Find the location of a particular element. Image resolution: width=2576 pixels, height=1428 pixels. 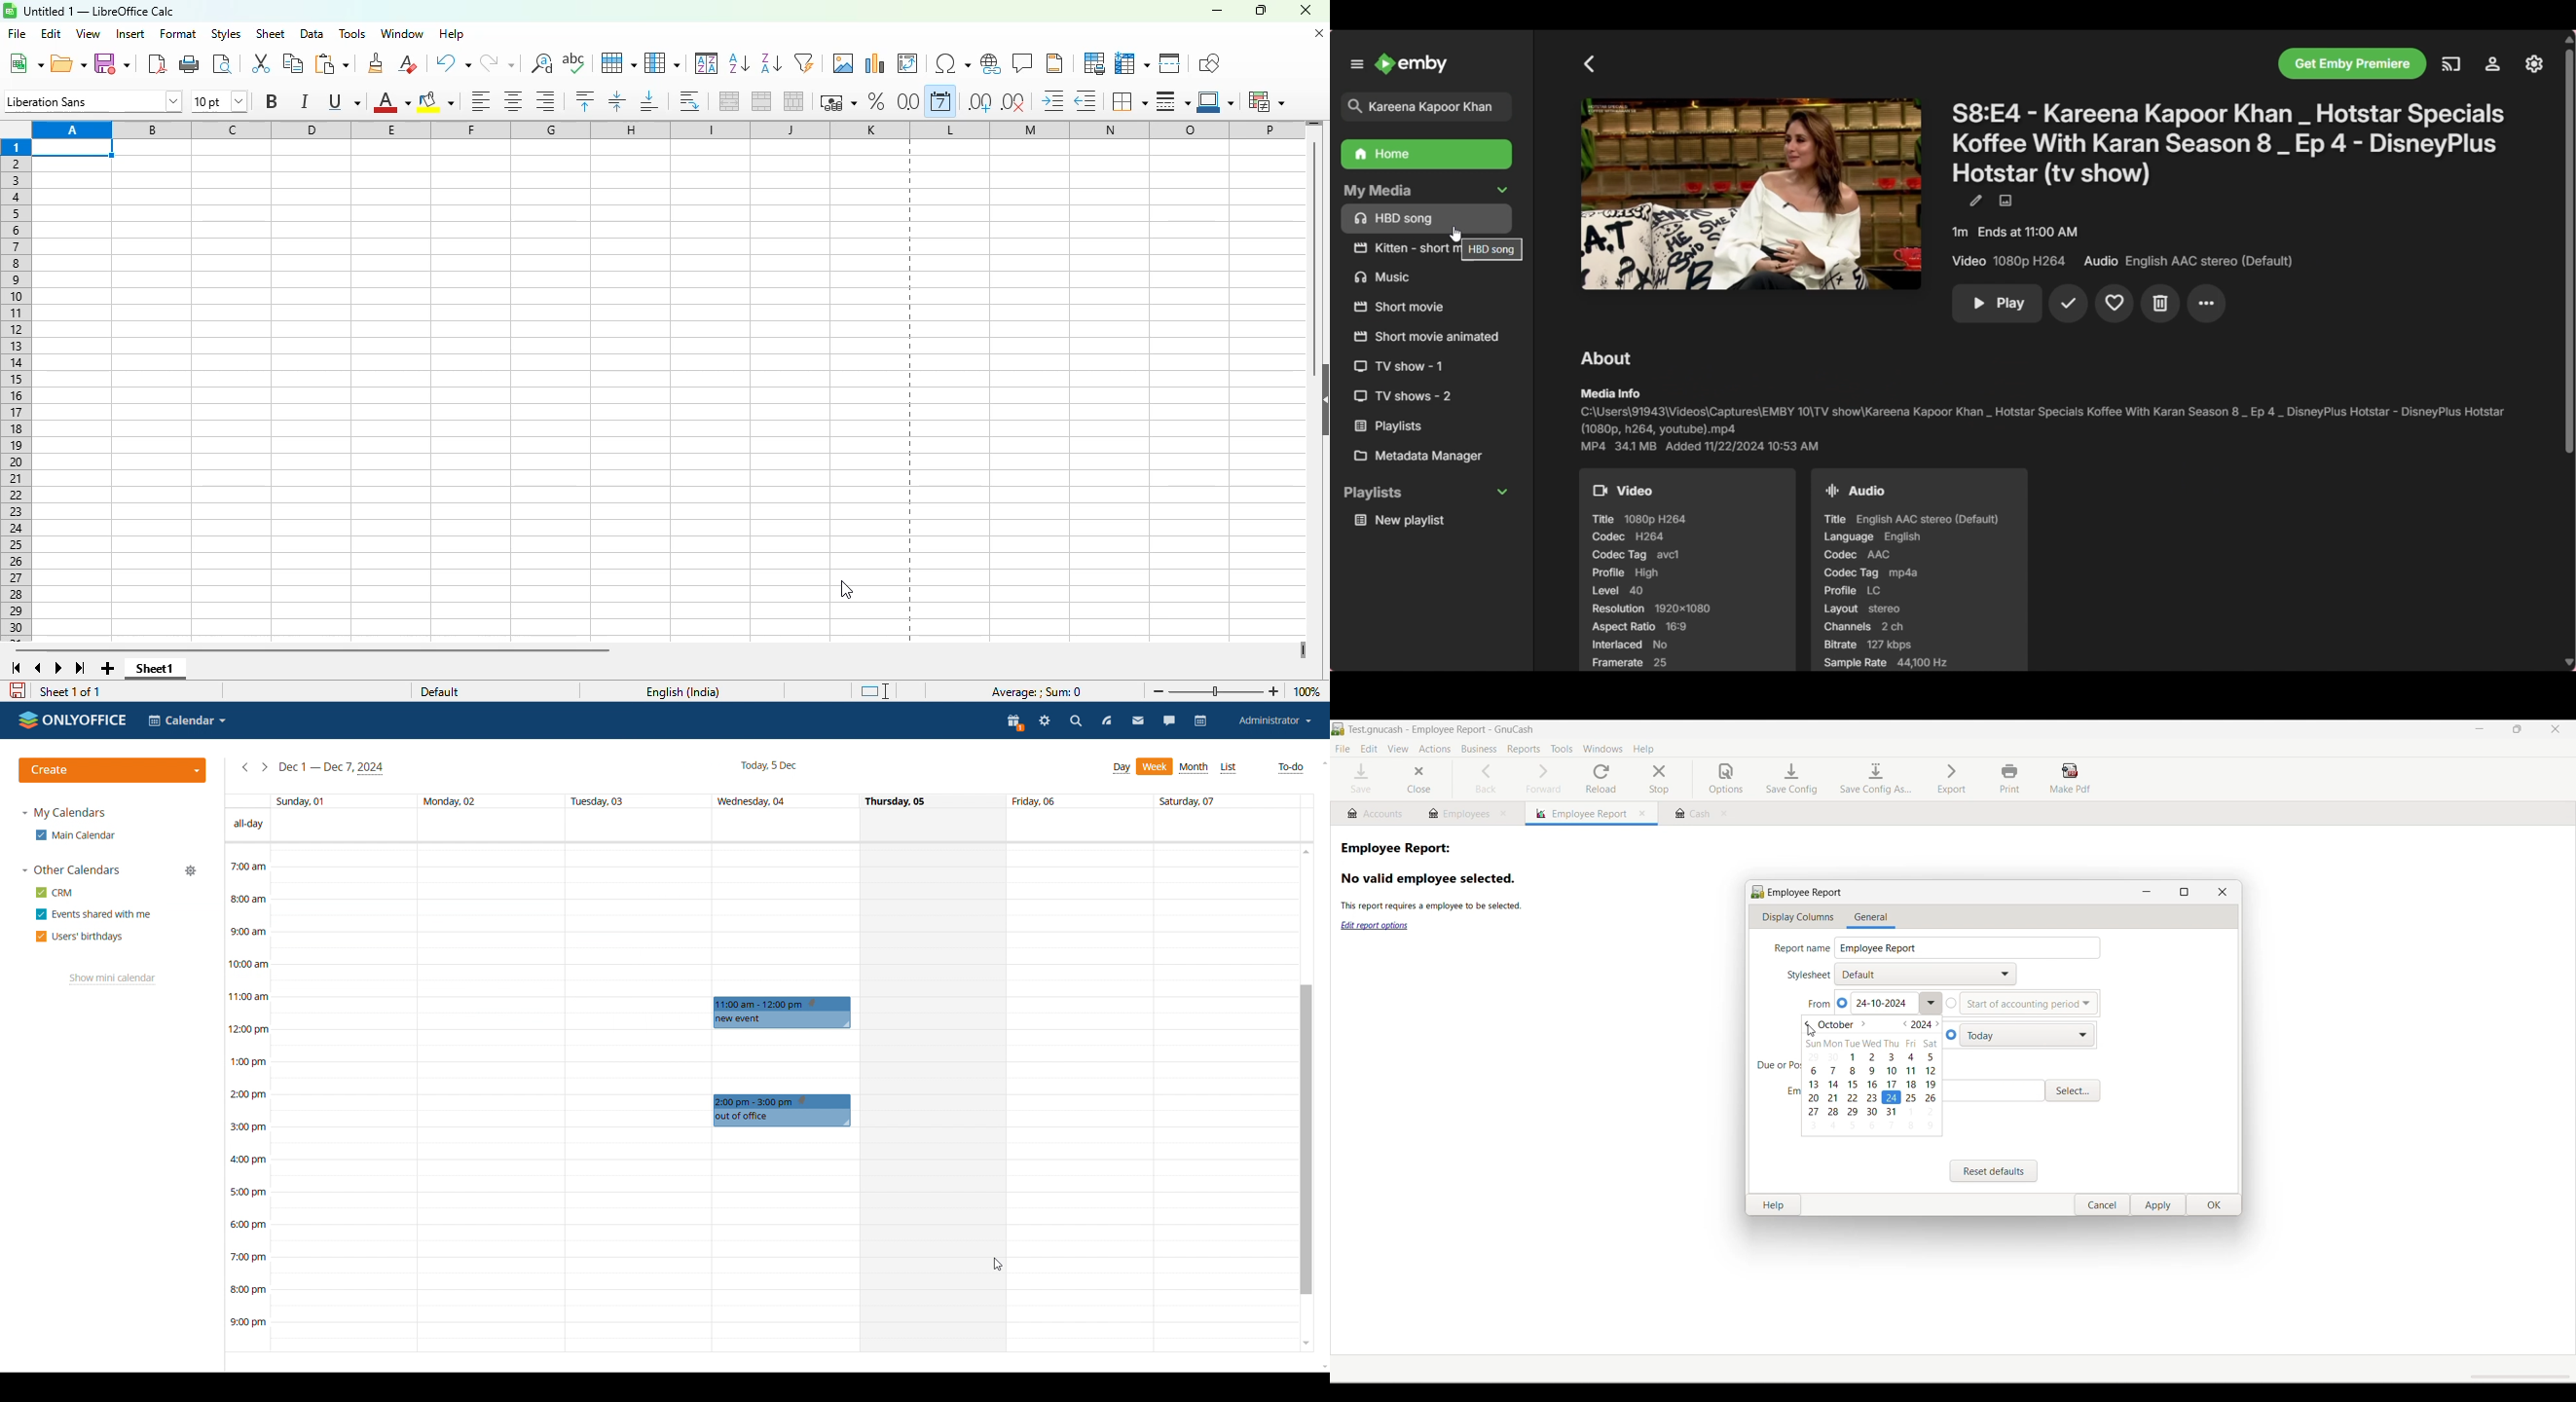

 is located at coordinates (1408, 426).